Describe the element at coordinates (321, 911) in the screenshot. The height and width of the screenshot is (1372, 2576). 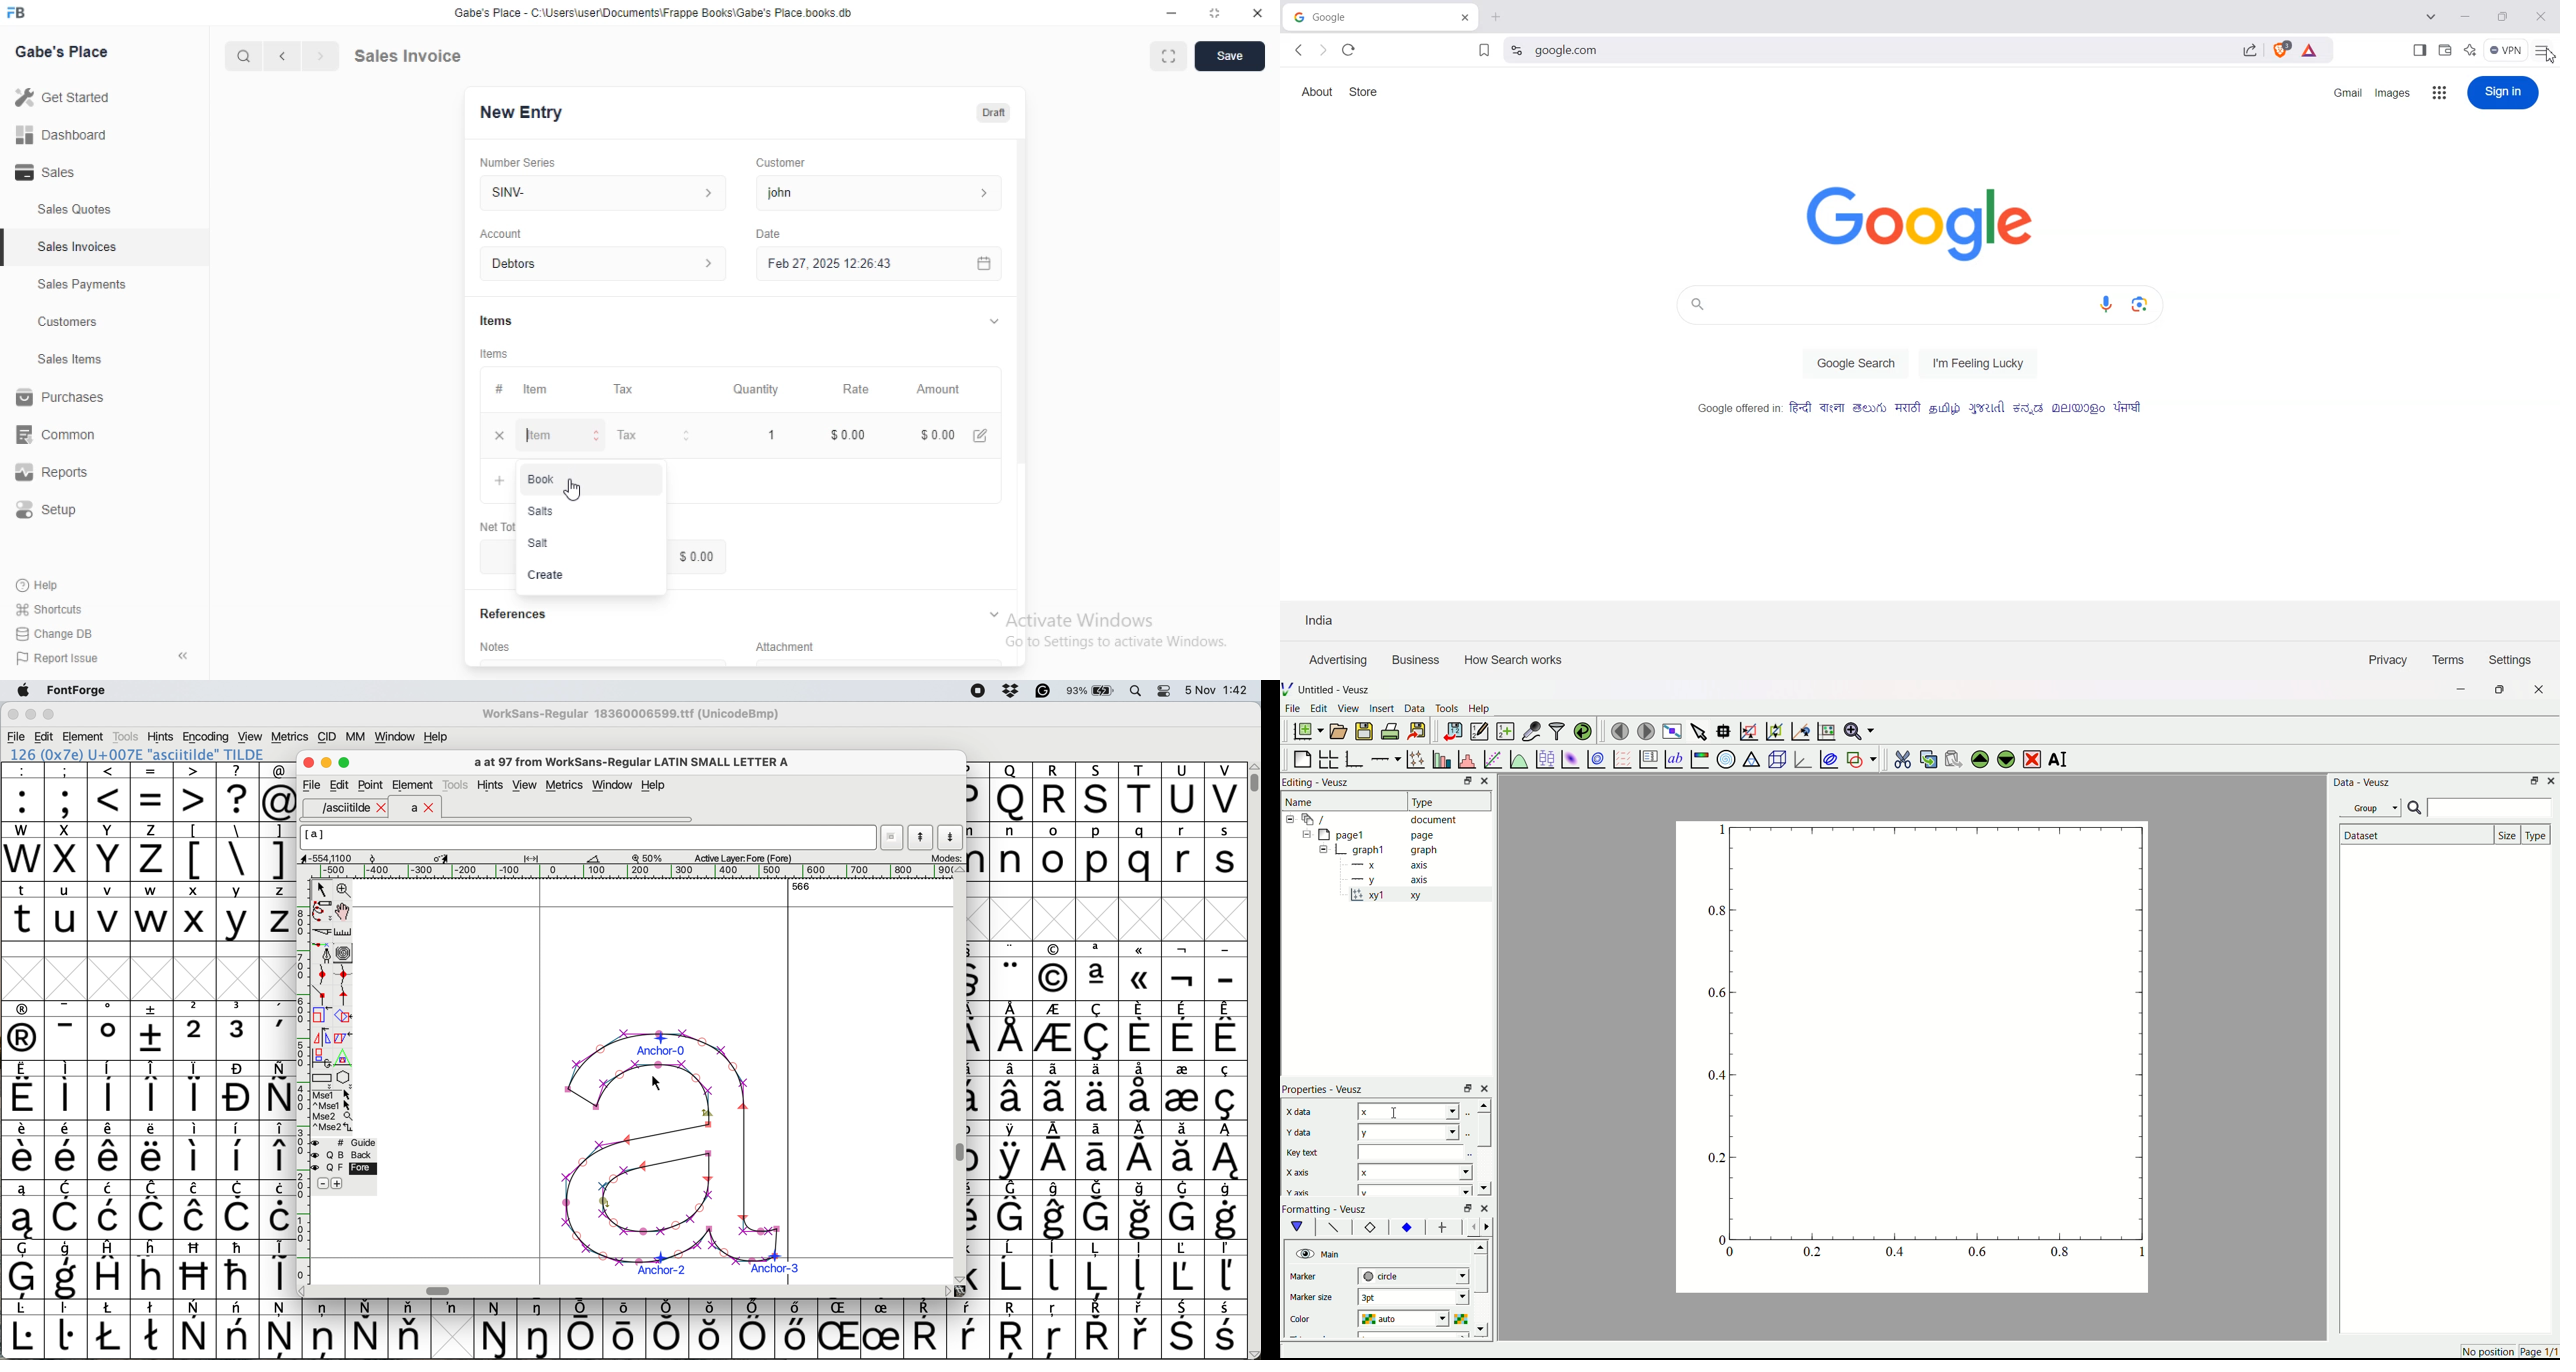
I see `draw freehand curve` at that location.